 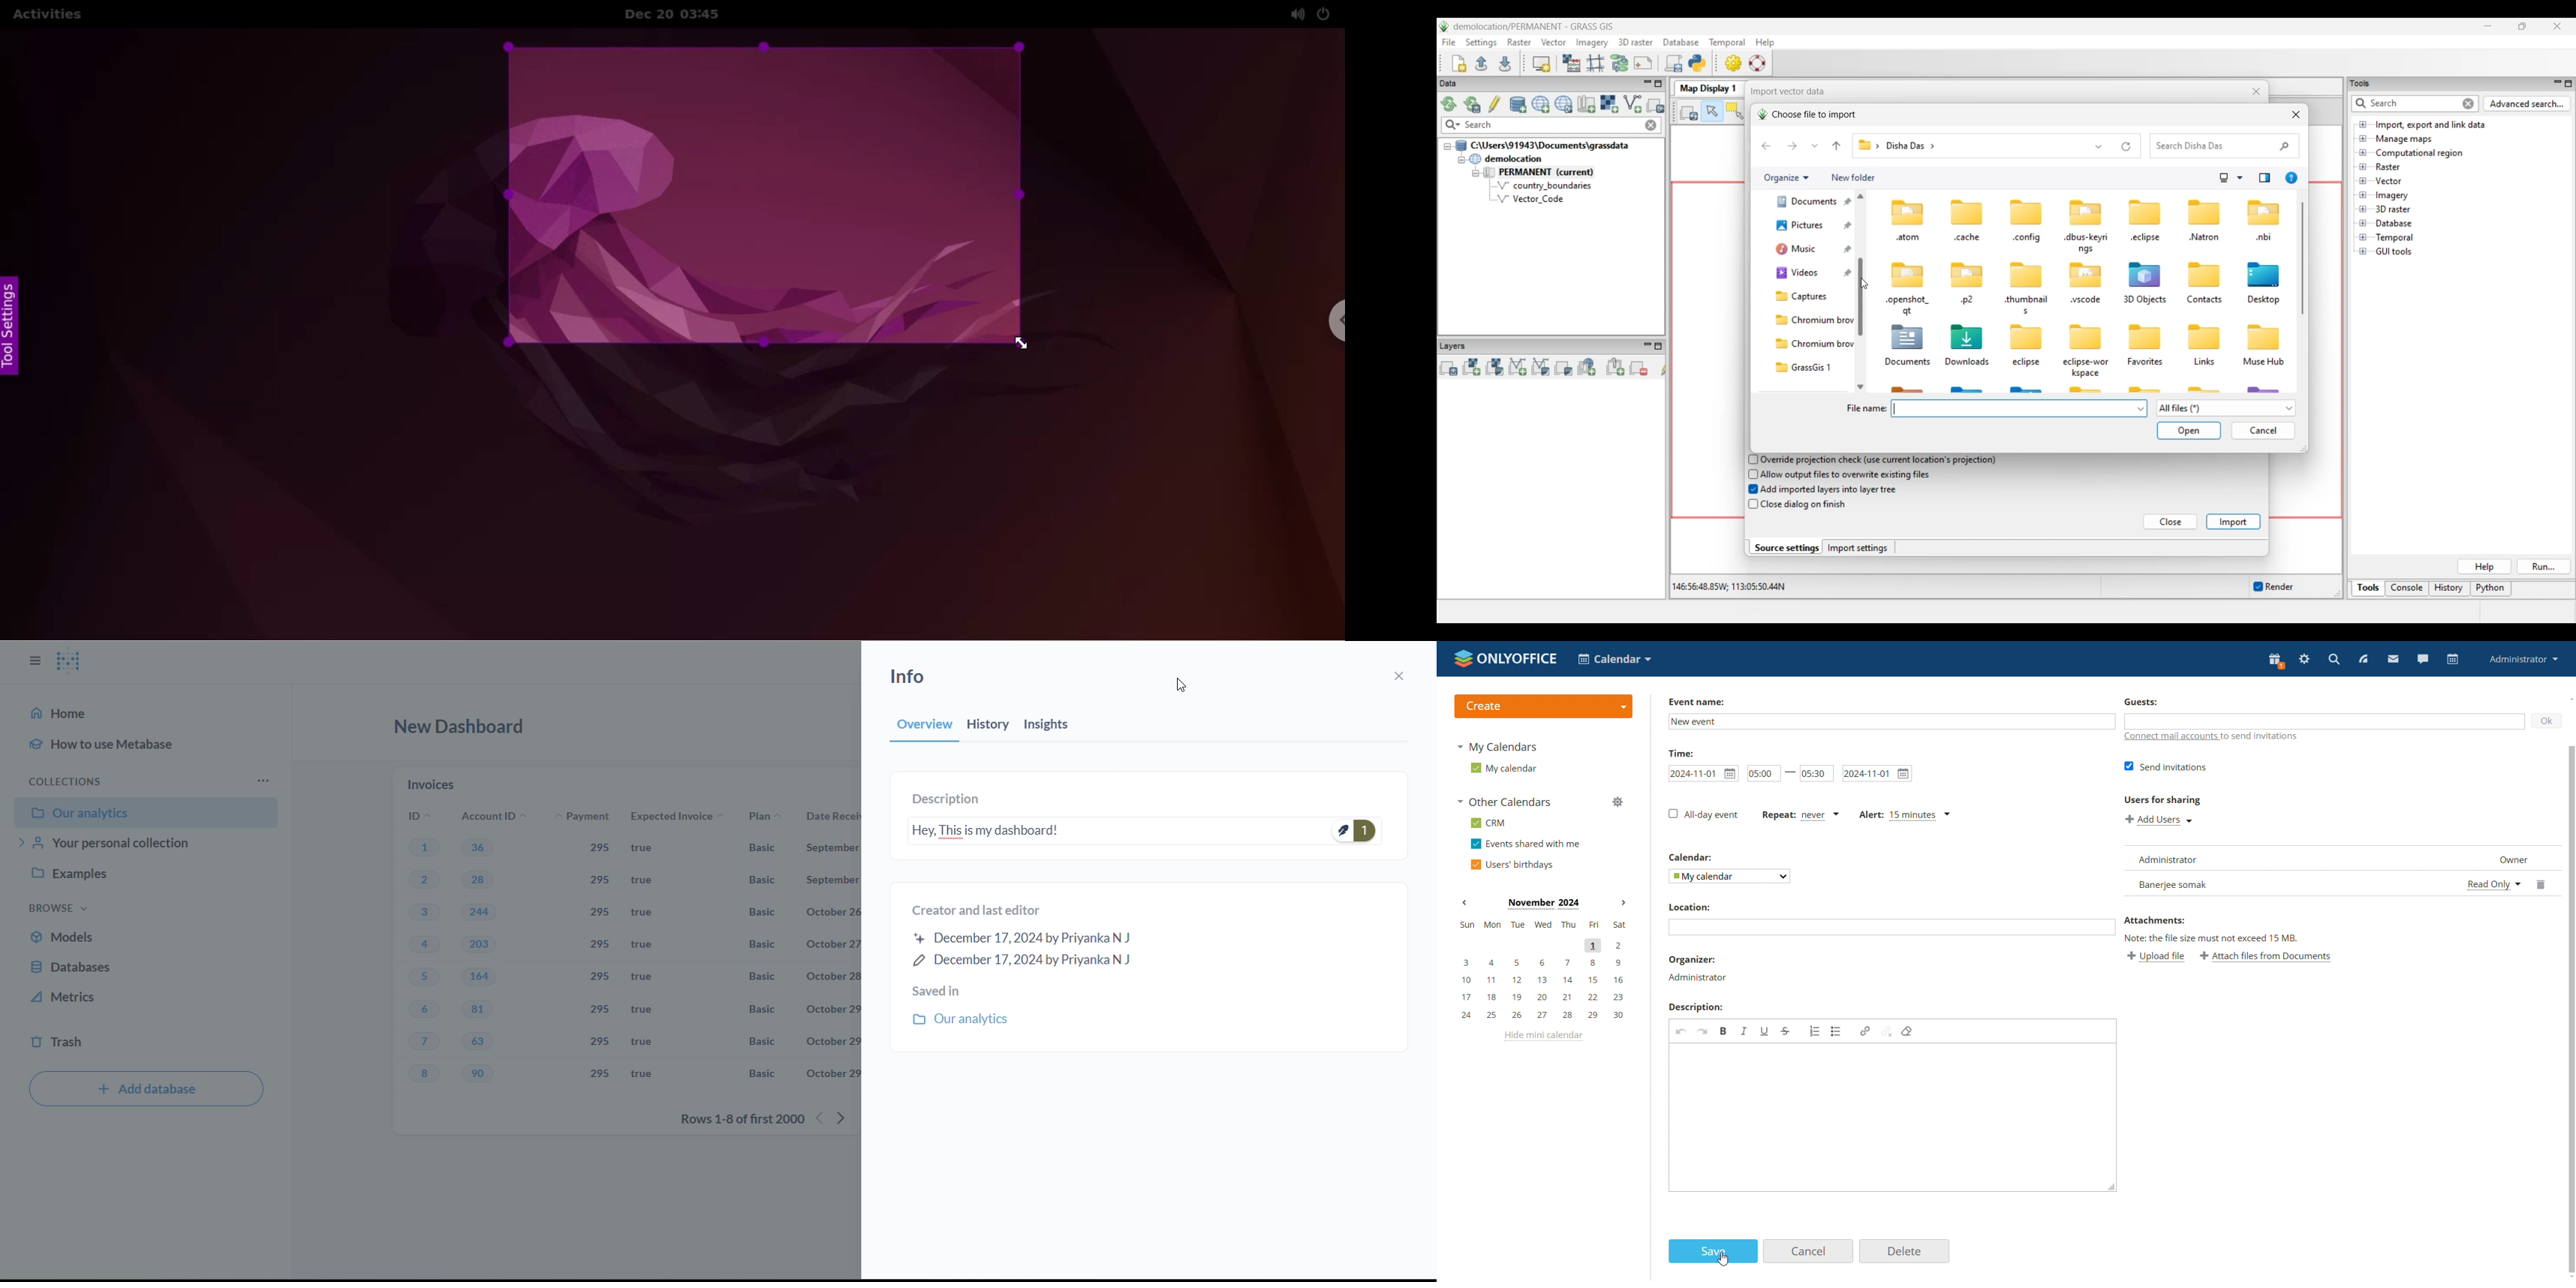 I want to click on close sidbar, so click(x=33, y=661).